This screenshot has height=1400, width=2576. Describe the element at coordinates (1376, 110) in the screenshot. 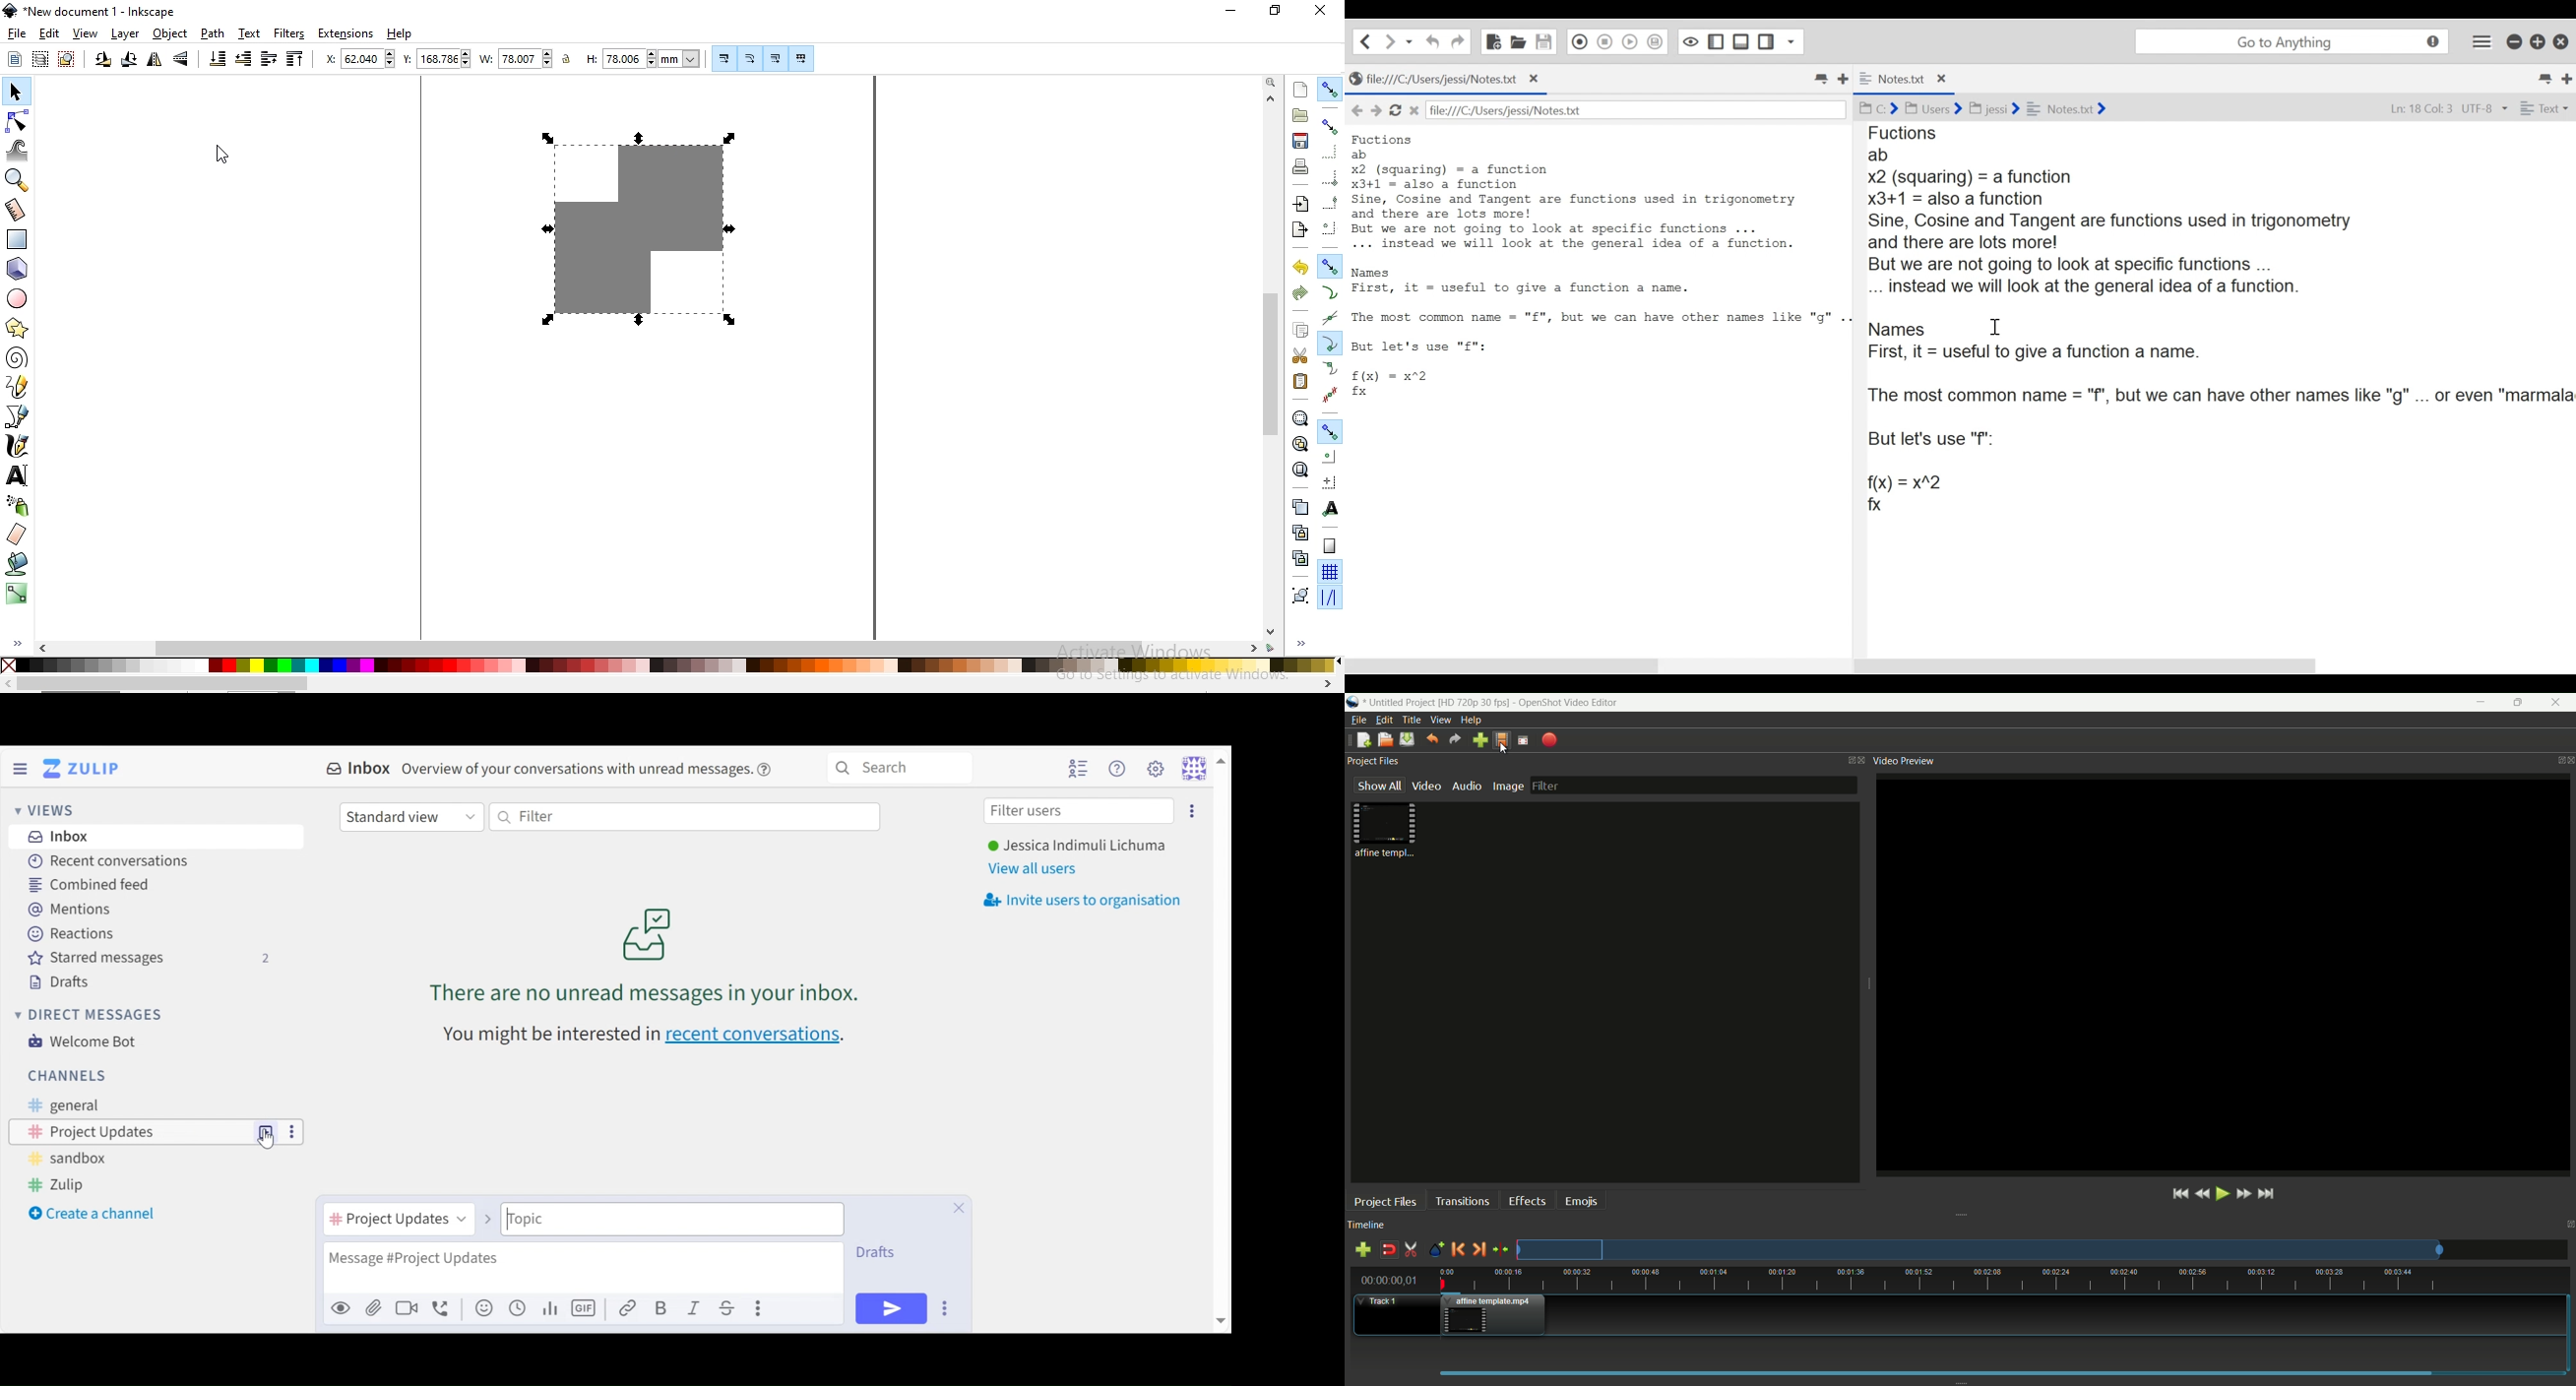

I see `forward` at that location.